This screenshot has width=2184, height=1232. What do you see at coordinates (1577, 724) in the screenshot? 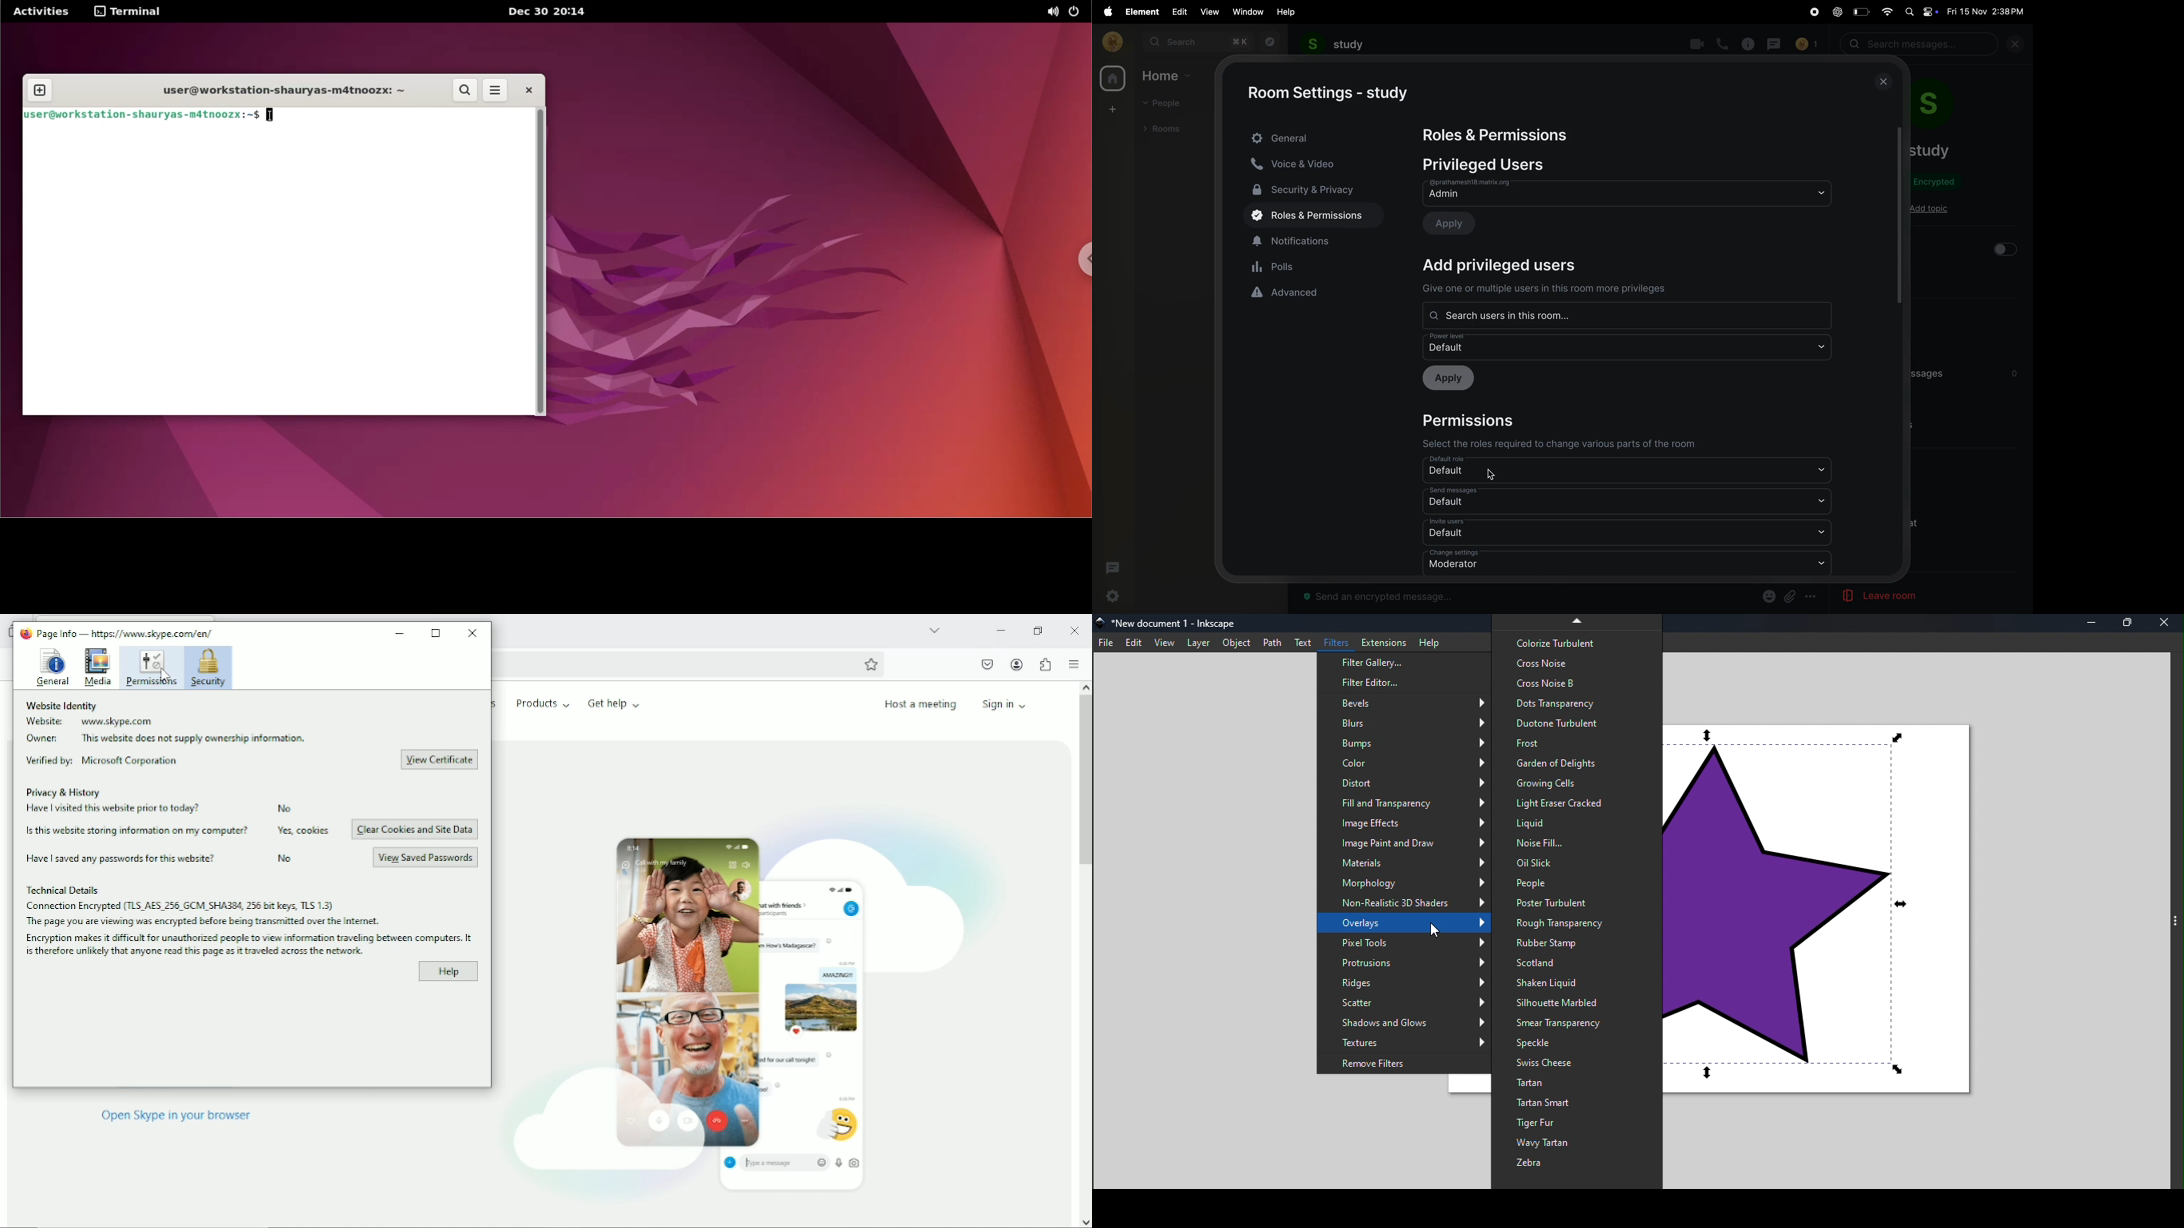
I see `Duotone turbulent` at bounding box center [1577, 724].